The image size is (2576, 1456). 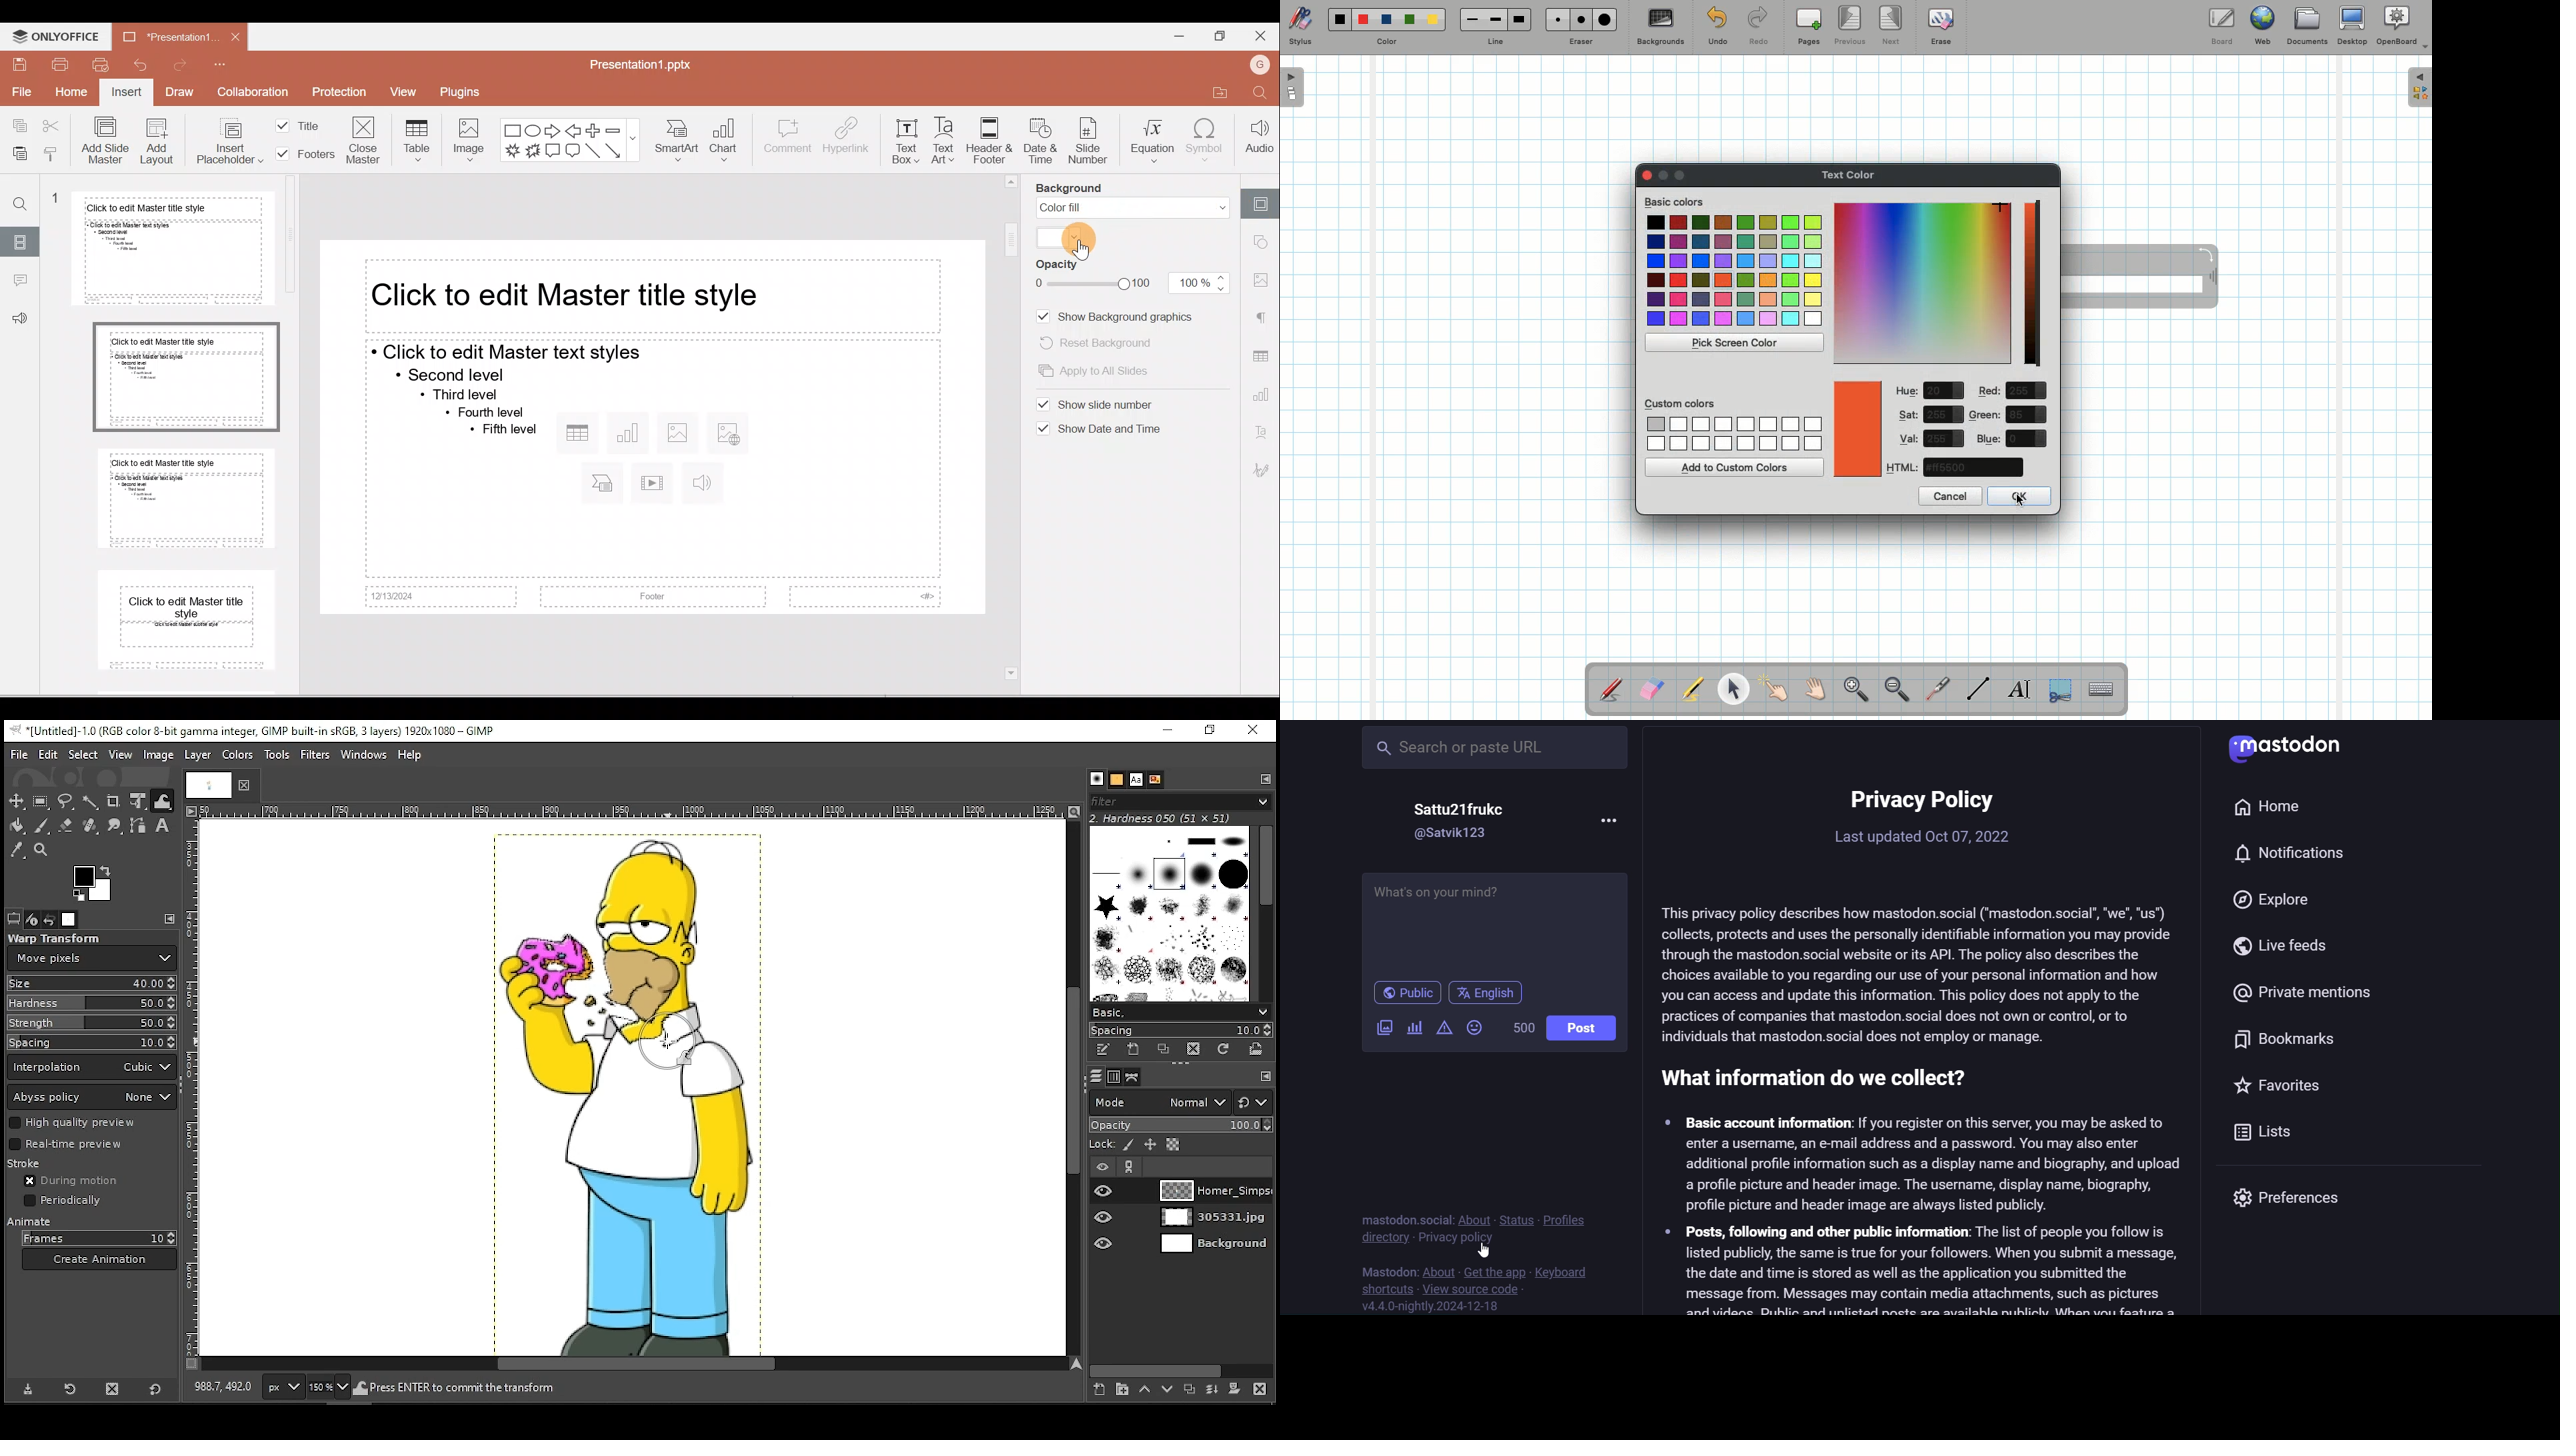 I want to click on merge layer, so click(x=1212, y=1389).